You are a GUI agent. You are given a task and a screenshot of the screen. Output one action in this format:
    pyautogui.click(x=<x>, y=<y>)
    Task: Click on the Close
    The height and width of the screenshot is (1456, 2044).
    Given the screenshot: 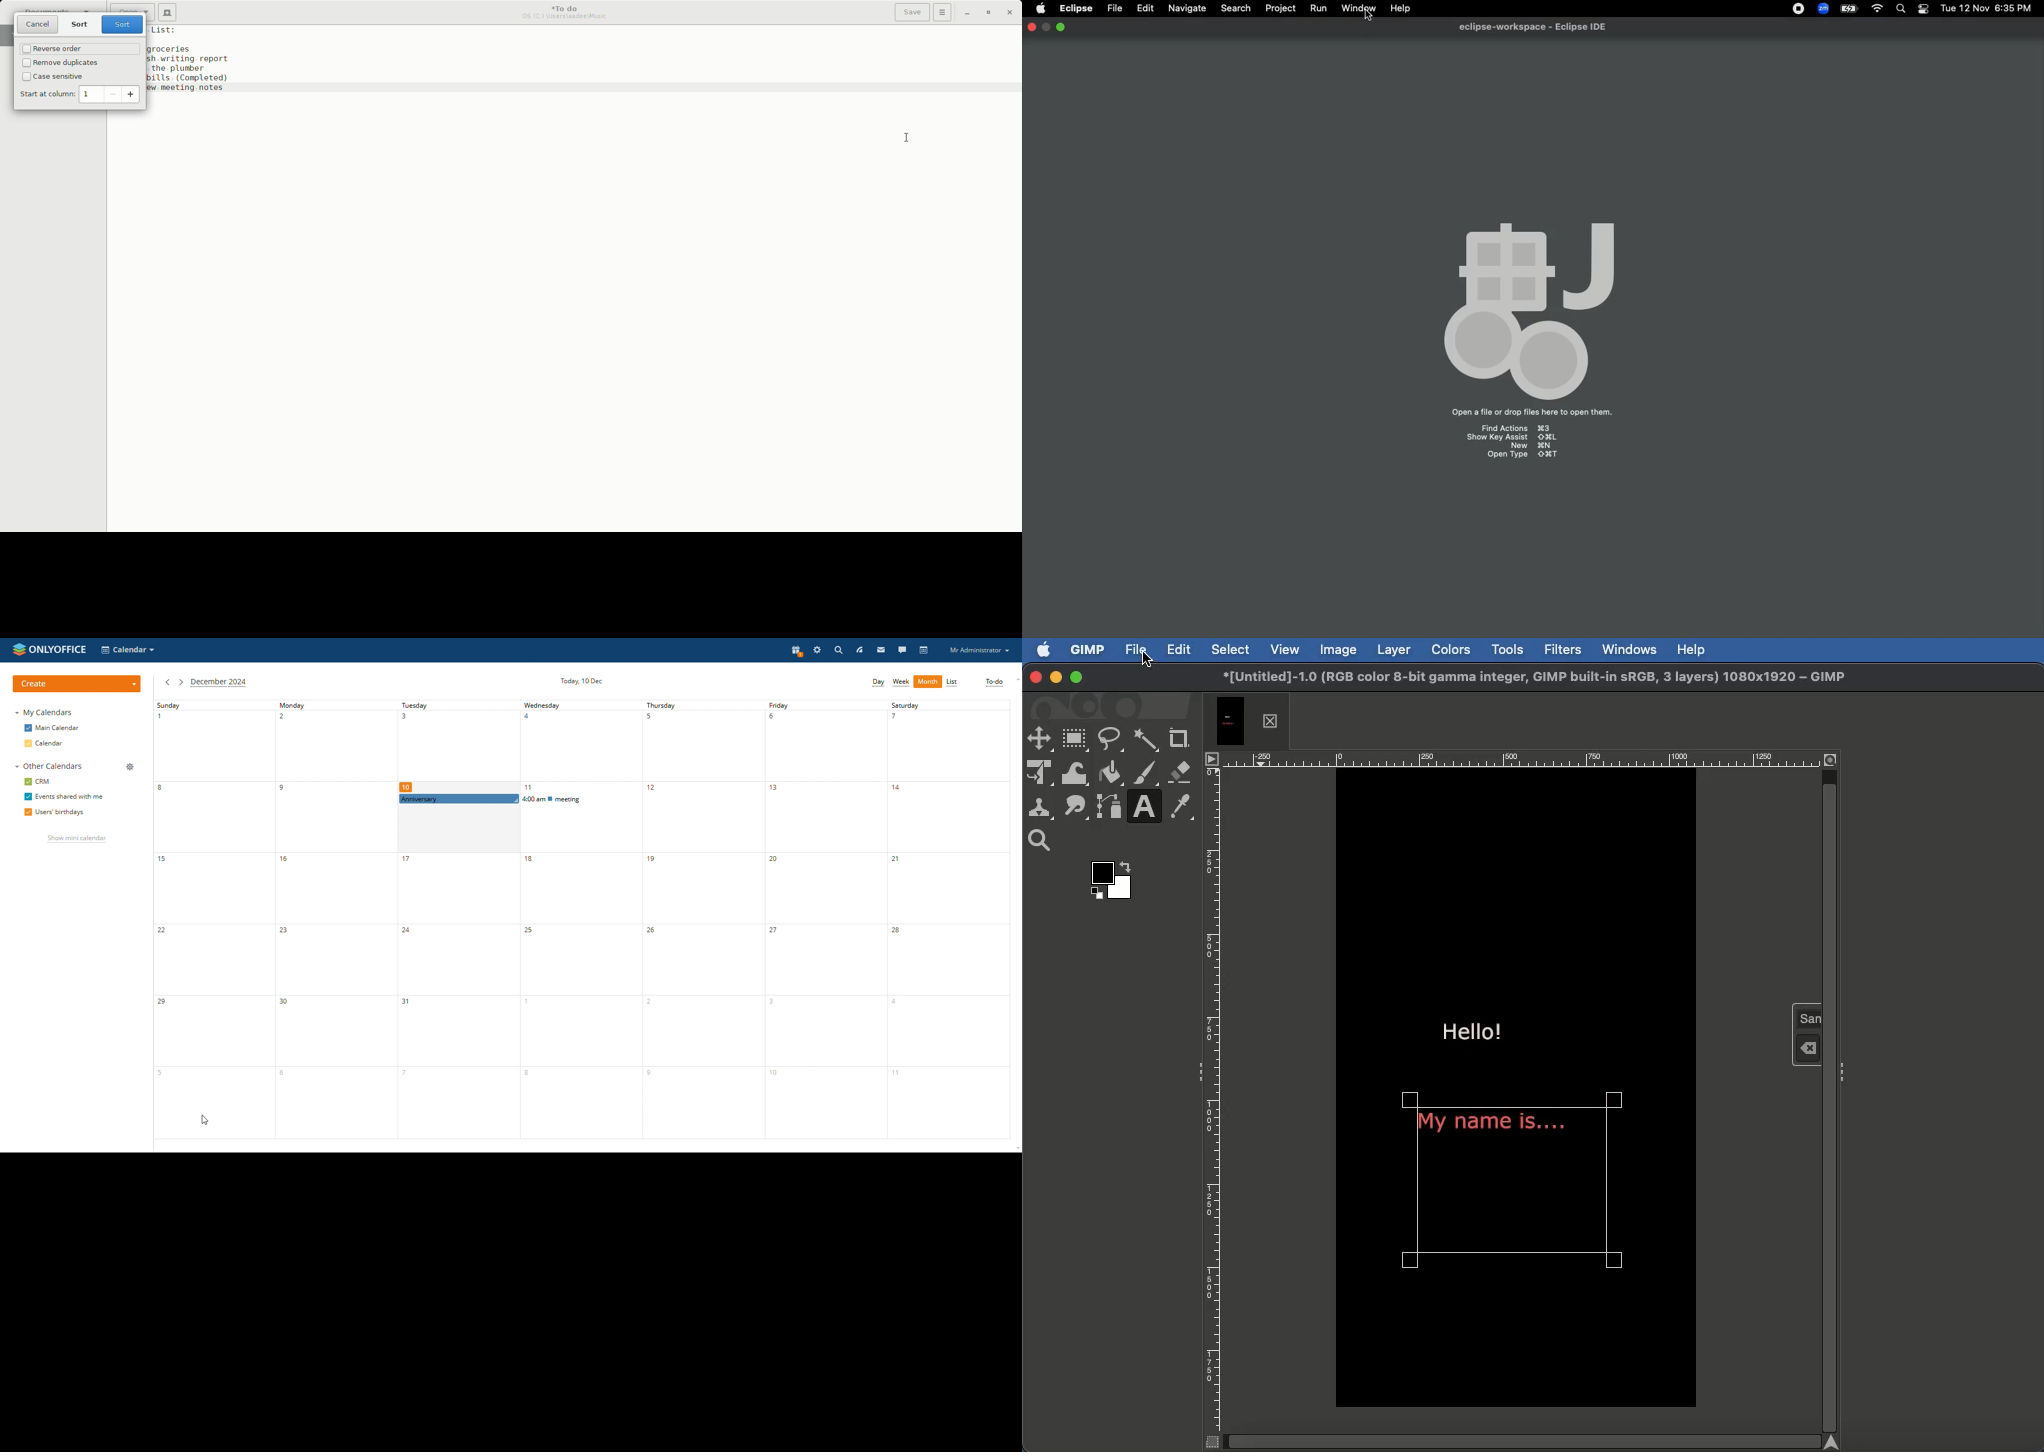 What is the action you would take?
    pyautogui.click(x=1010, y=13)
    